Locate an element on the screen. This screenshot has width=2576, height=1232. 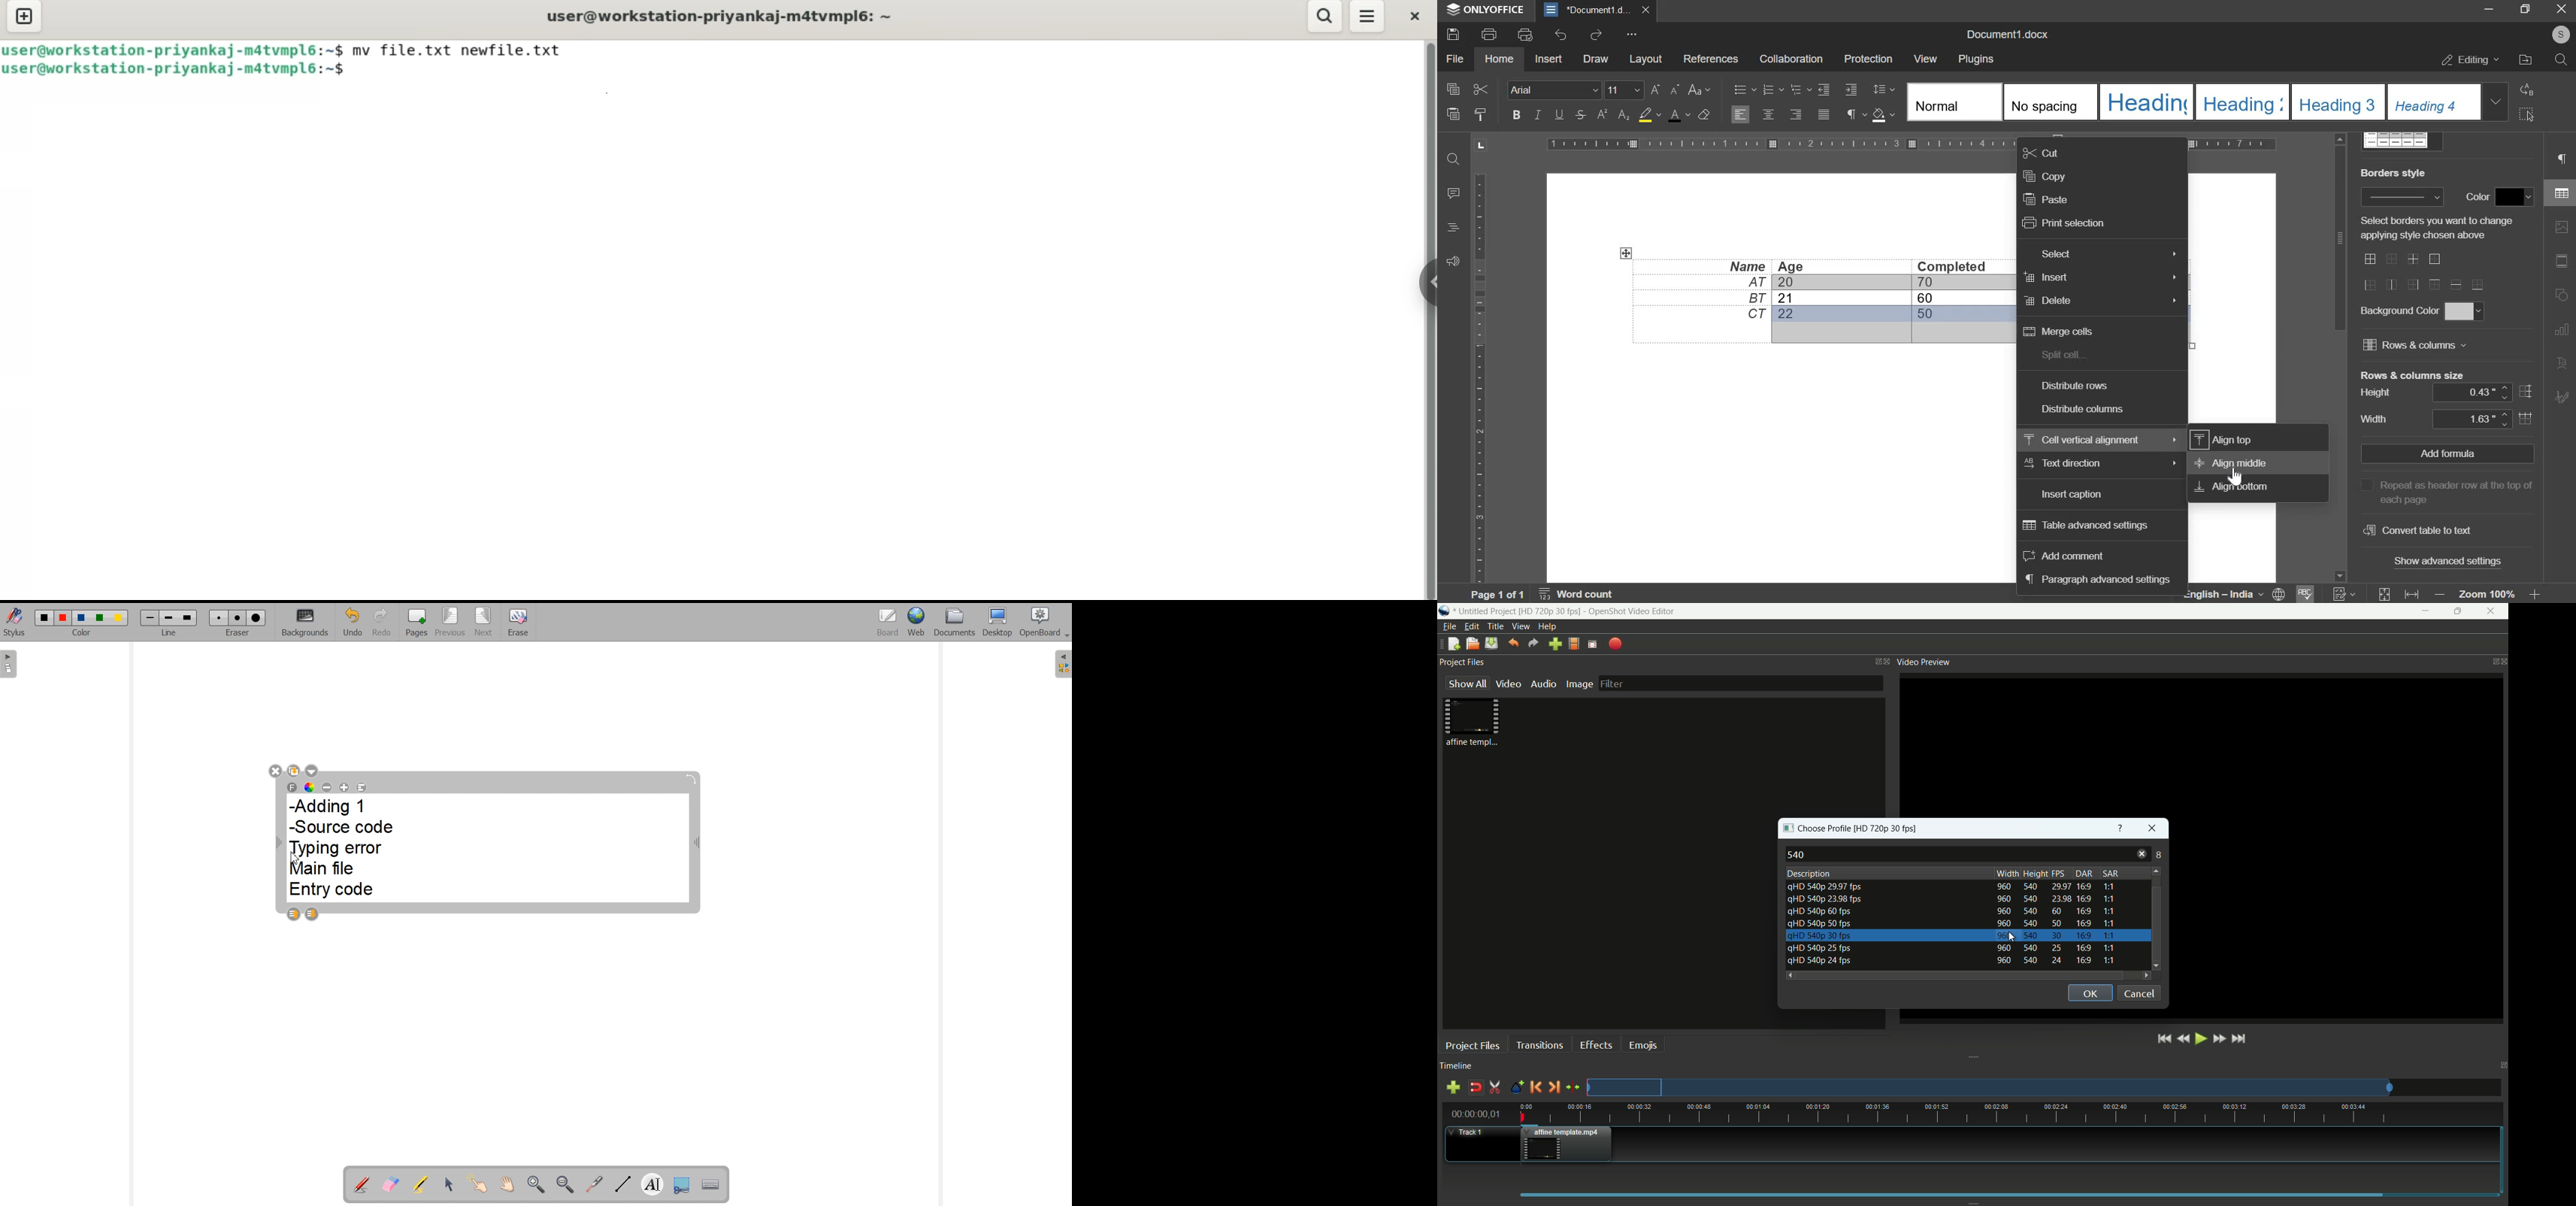
align right is located at coordinates (1796, 114).